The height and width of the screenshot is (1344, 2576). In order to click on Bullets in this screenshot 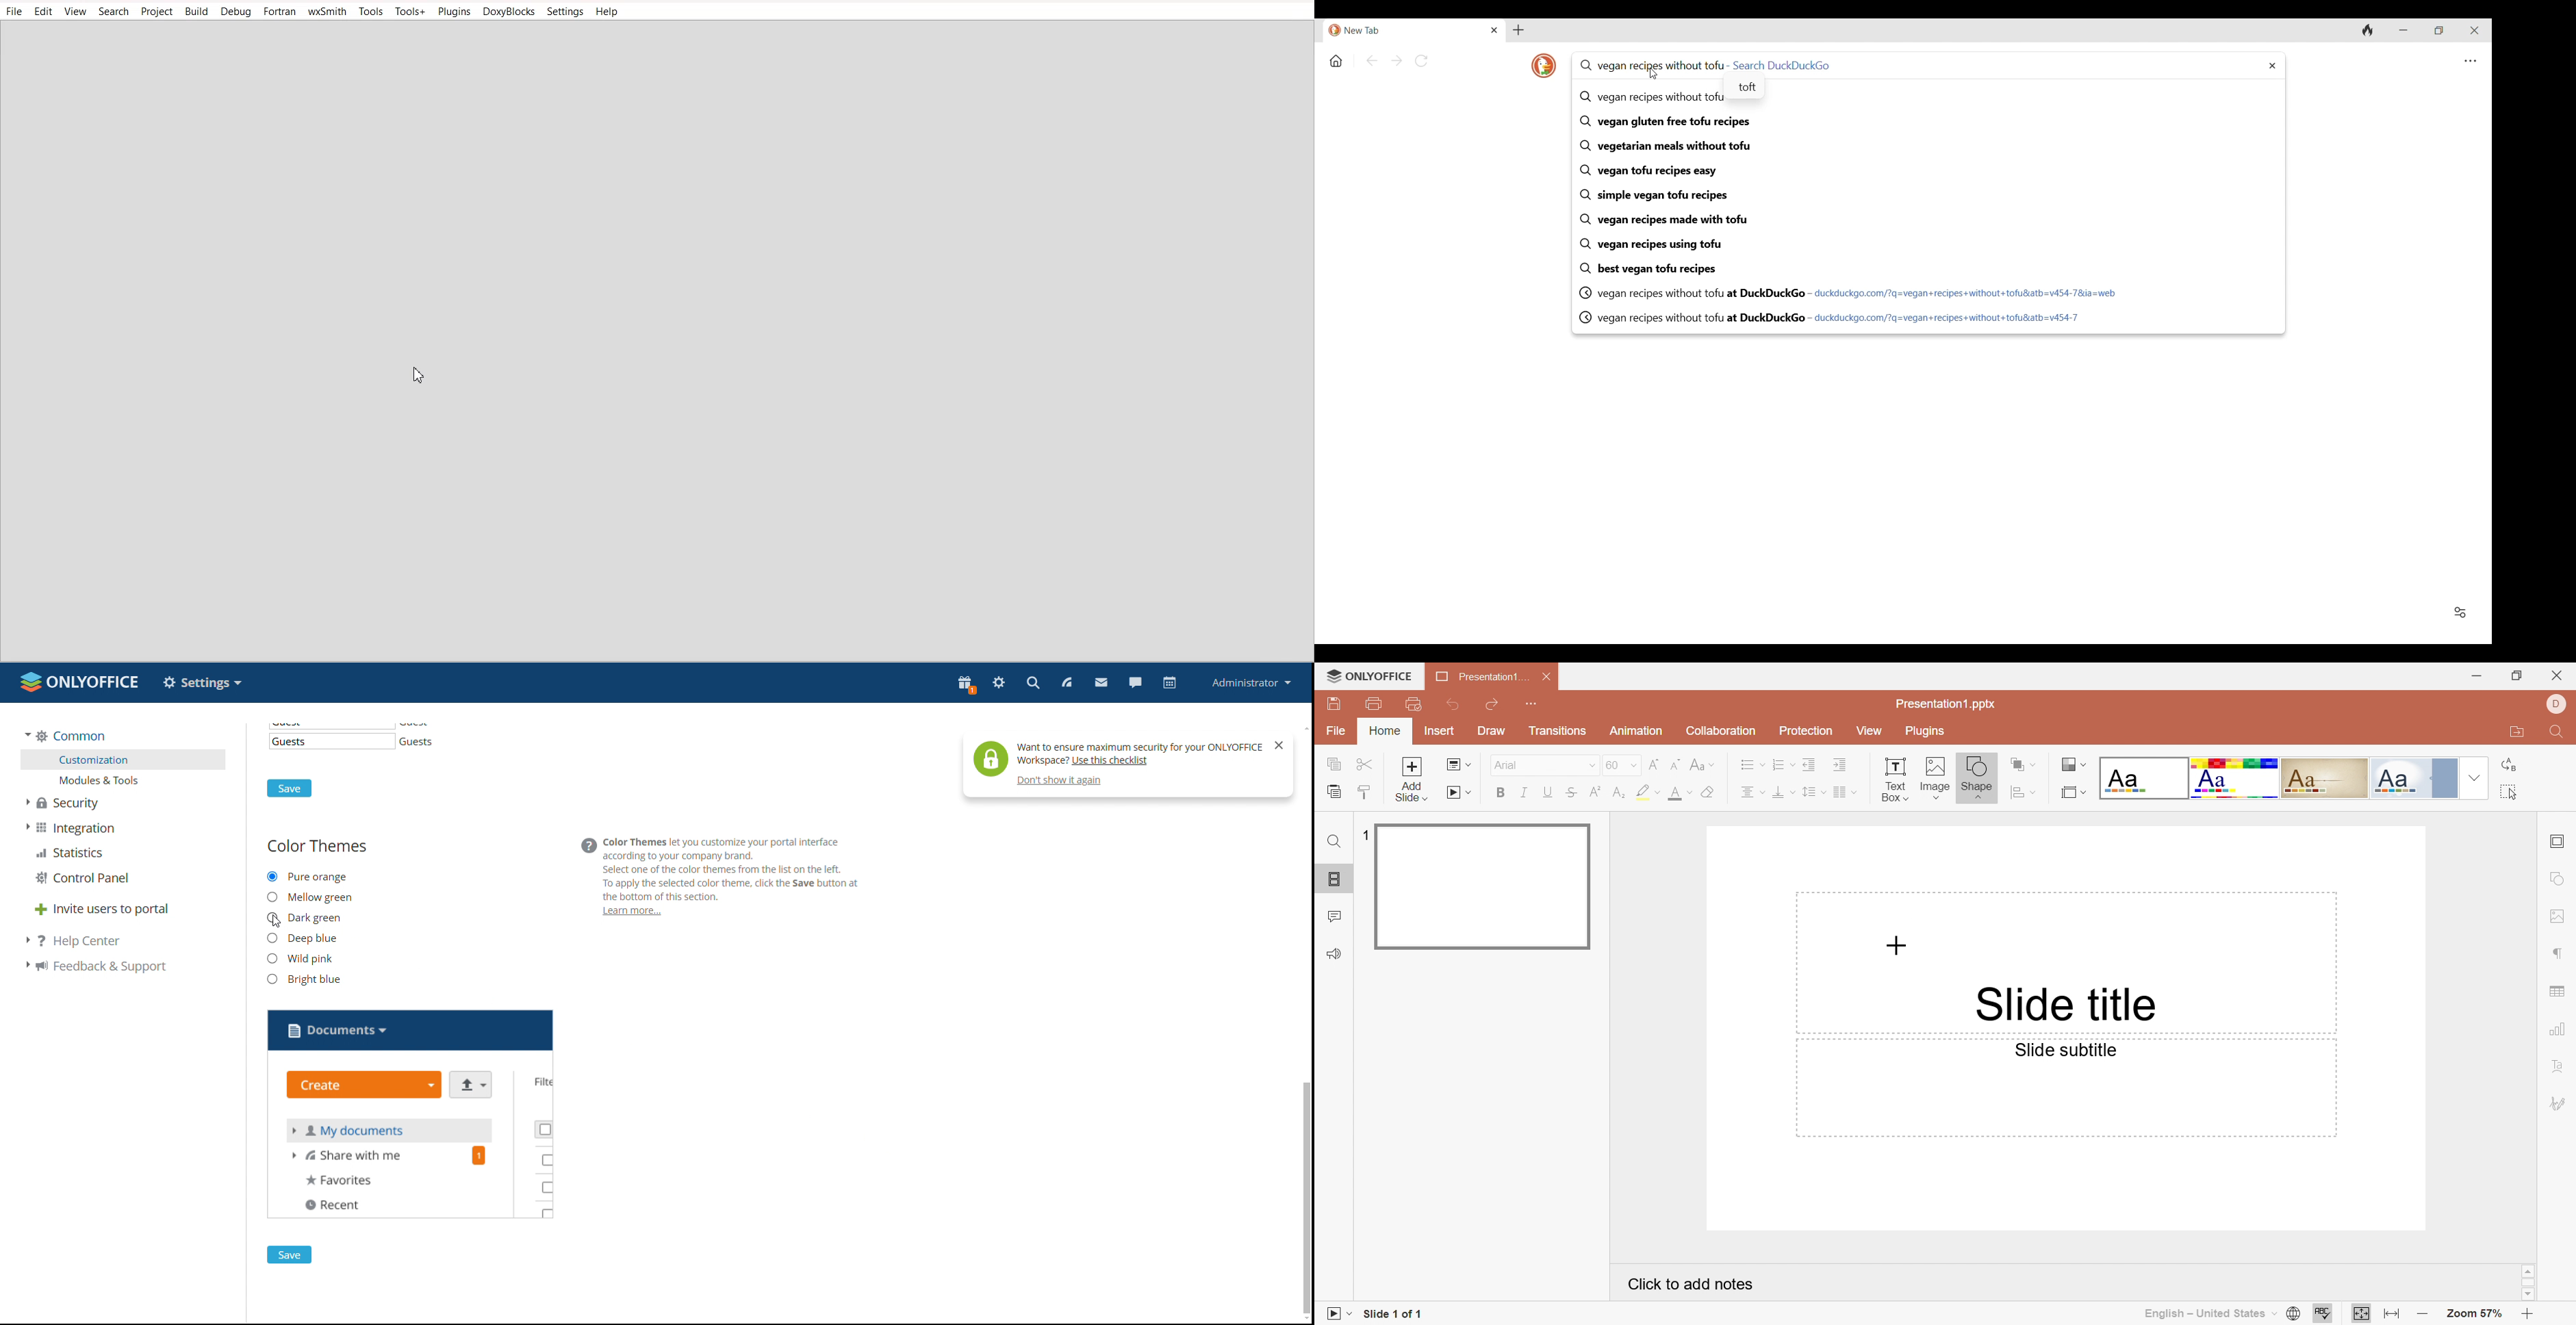, I will do `click(1749, 763)`.